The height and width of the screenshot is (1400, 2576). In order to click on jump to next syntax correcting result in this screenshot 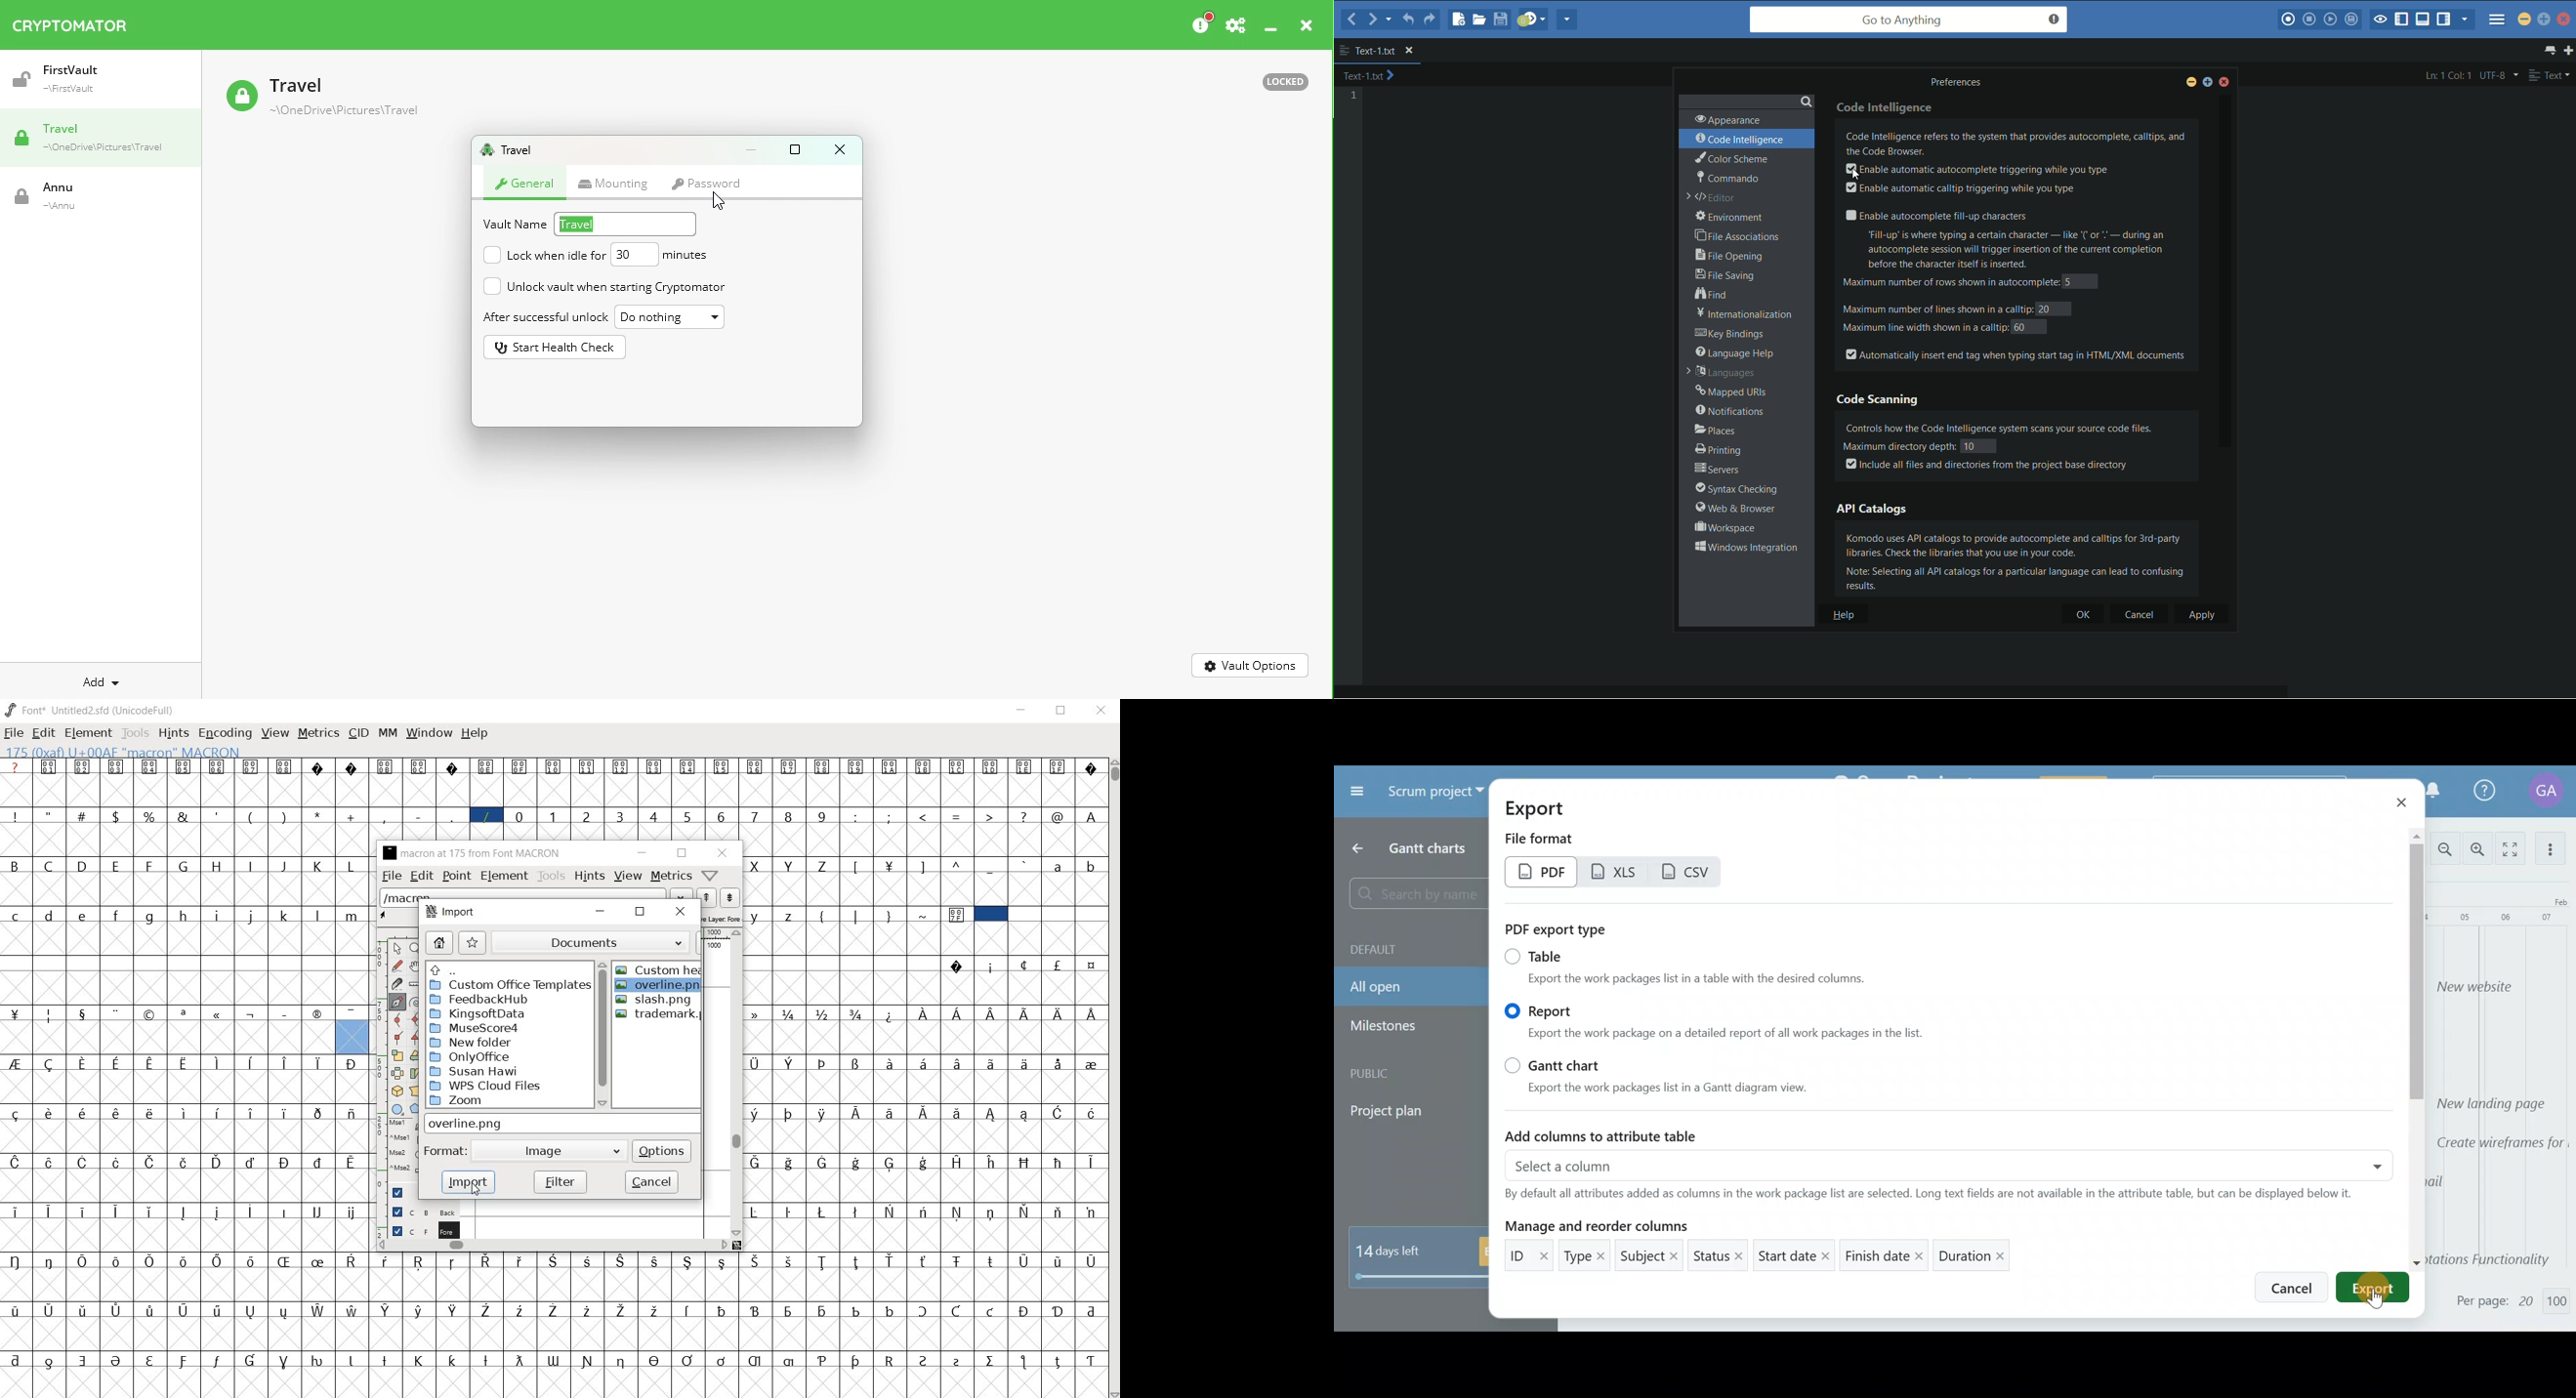, I will do `click(1533, 19)`.